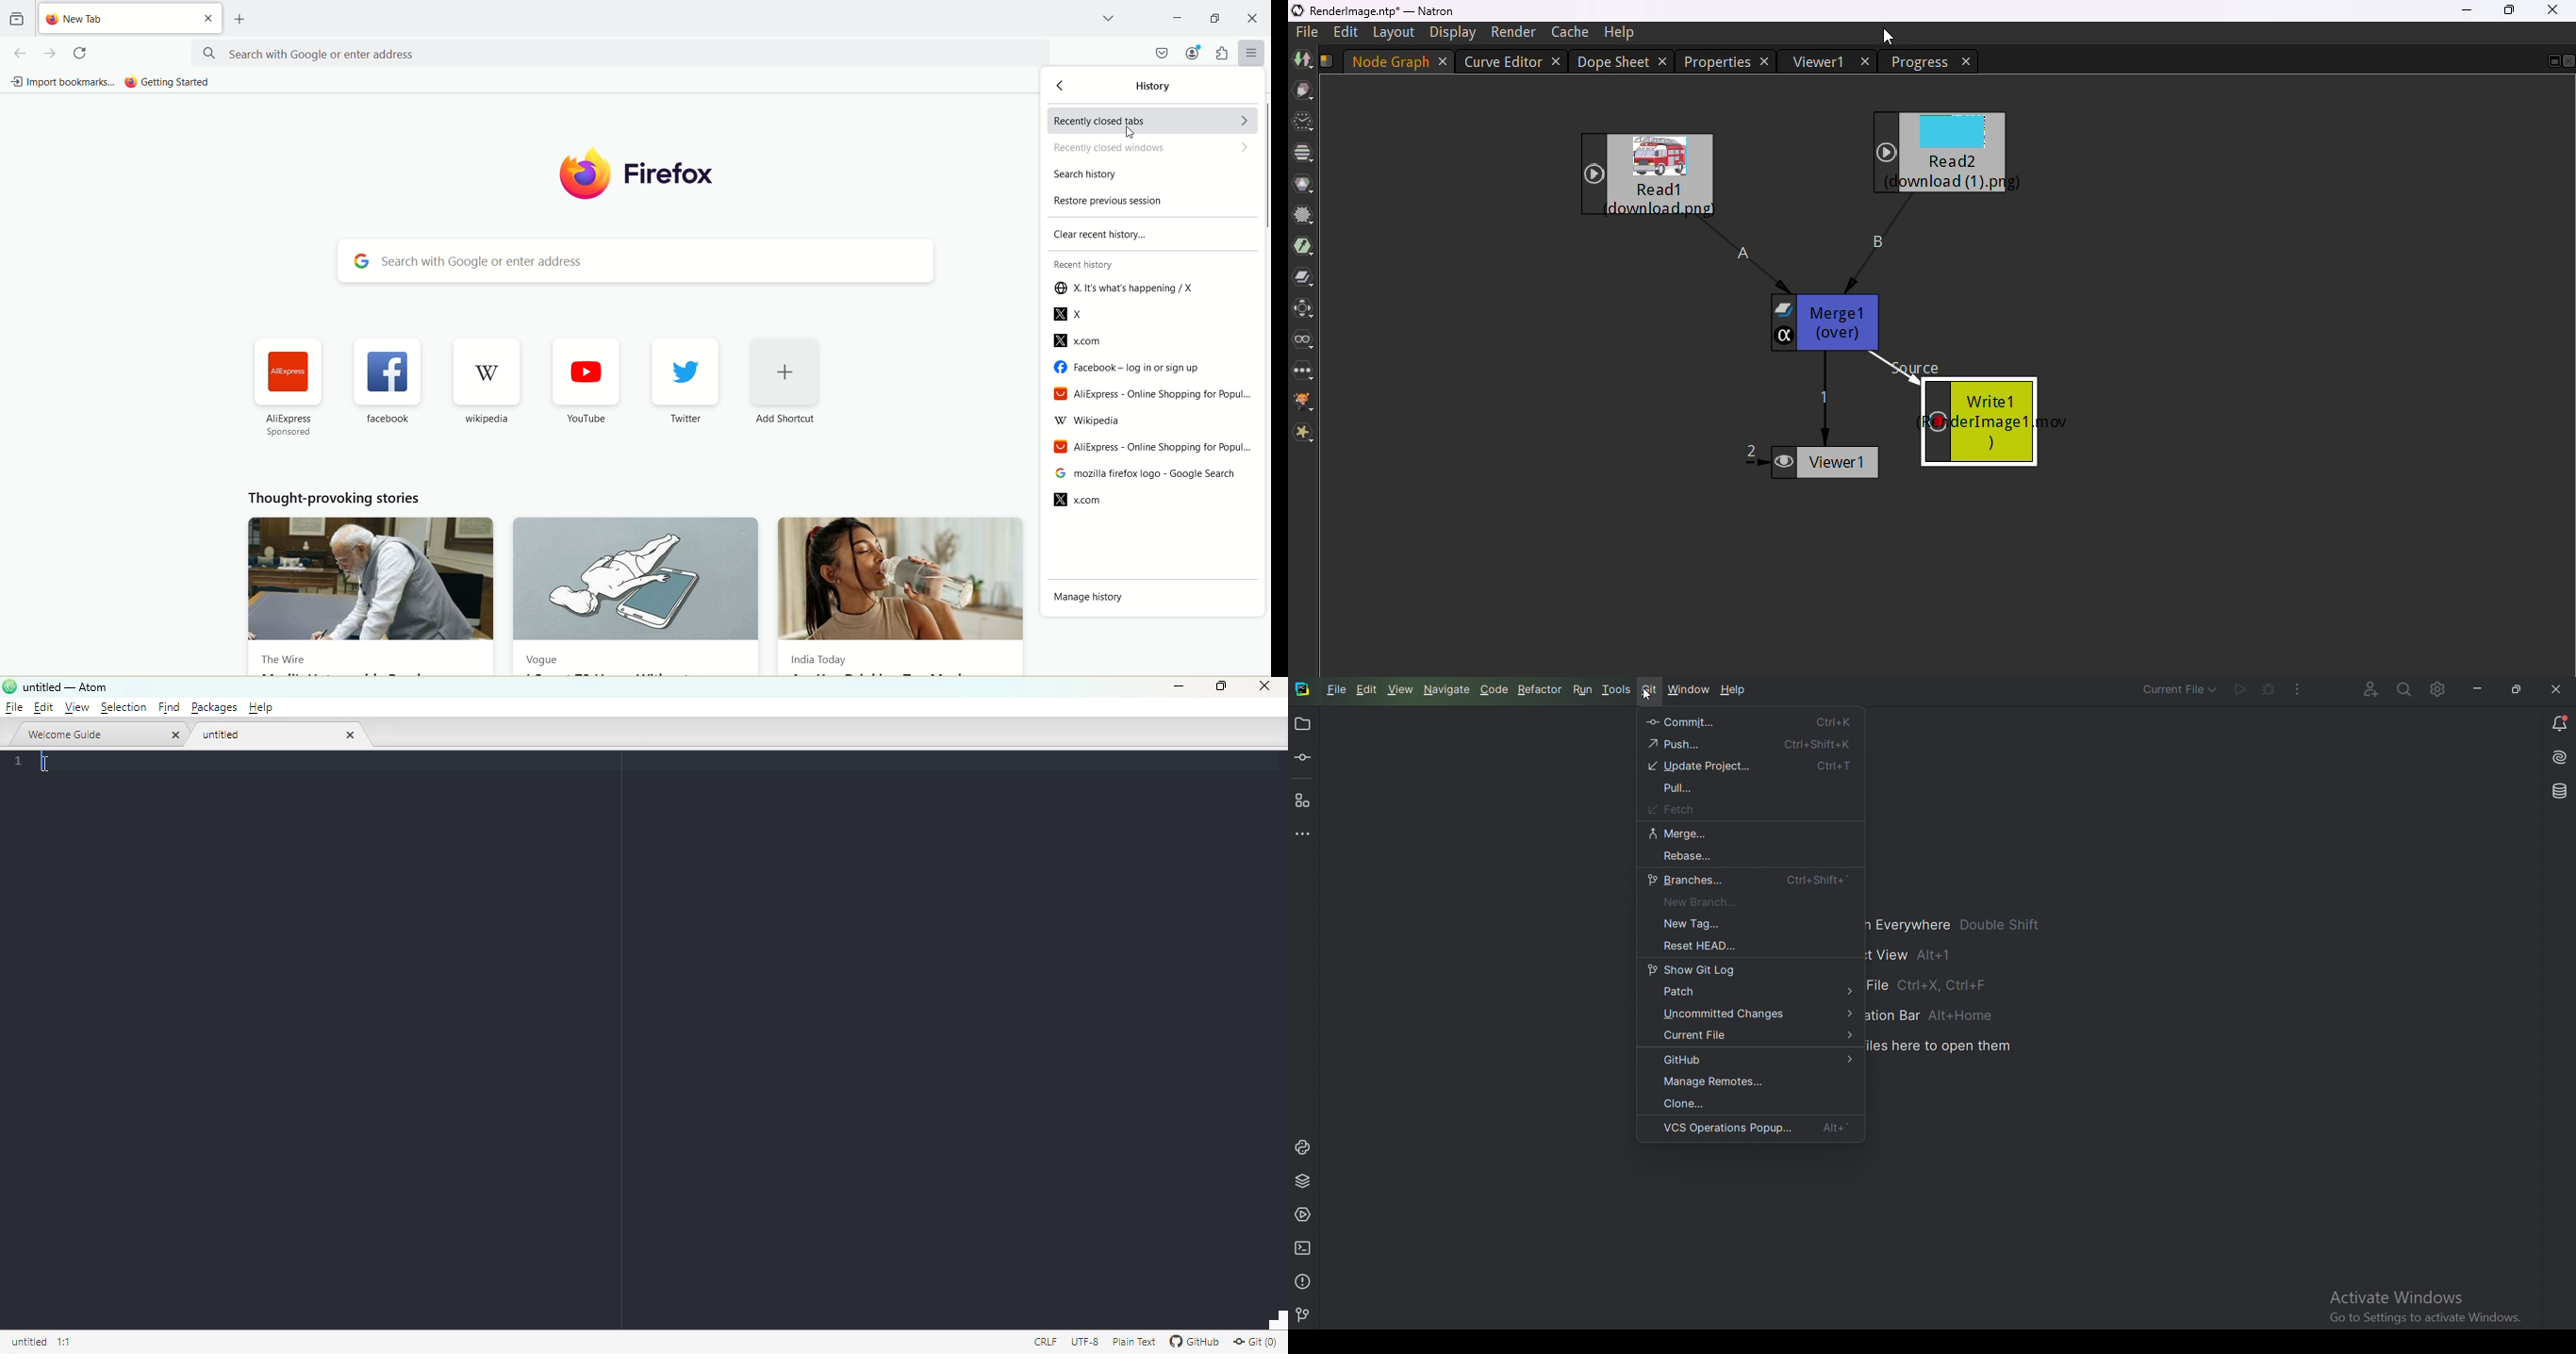 The image size is (2576, 1372). Describe the element at coordinates (8, 685) in the screenshot. I see `logo` at that location.